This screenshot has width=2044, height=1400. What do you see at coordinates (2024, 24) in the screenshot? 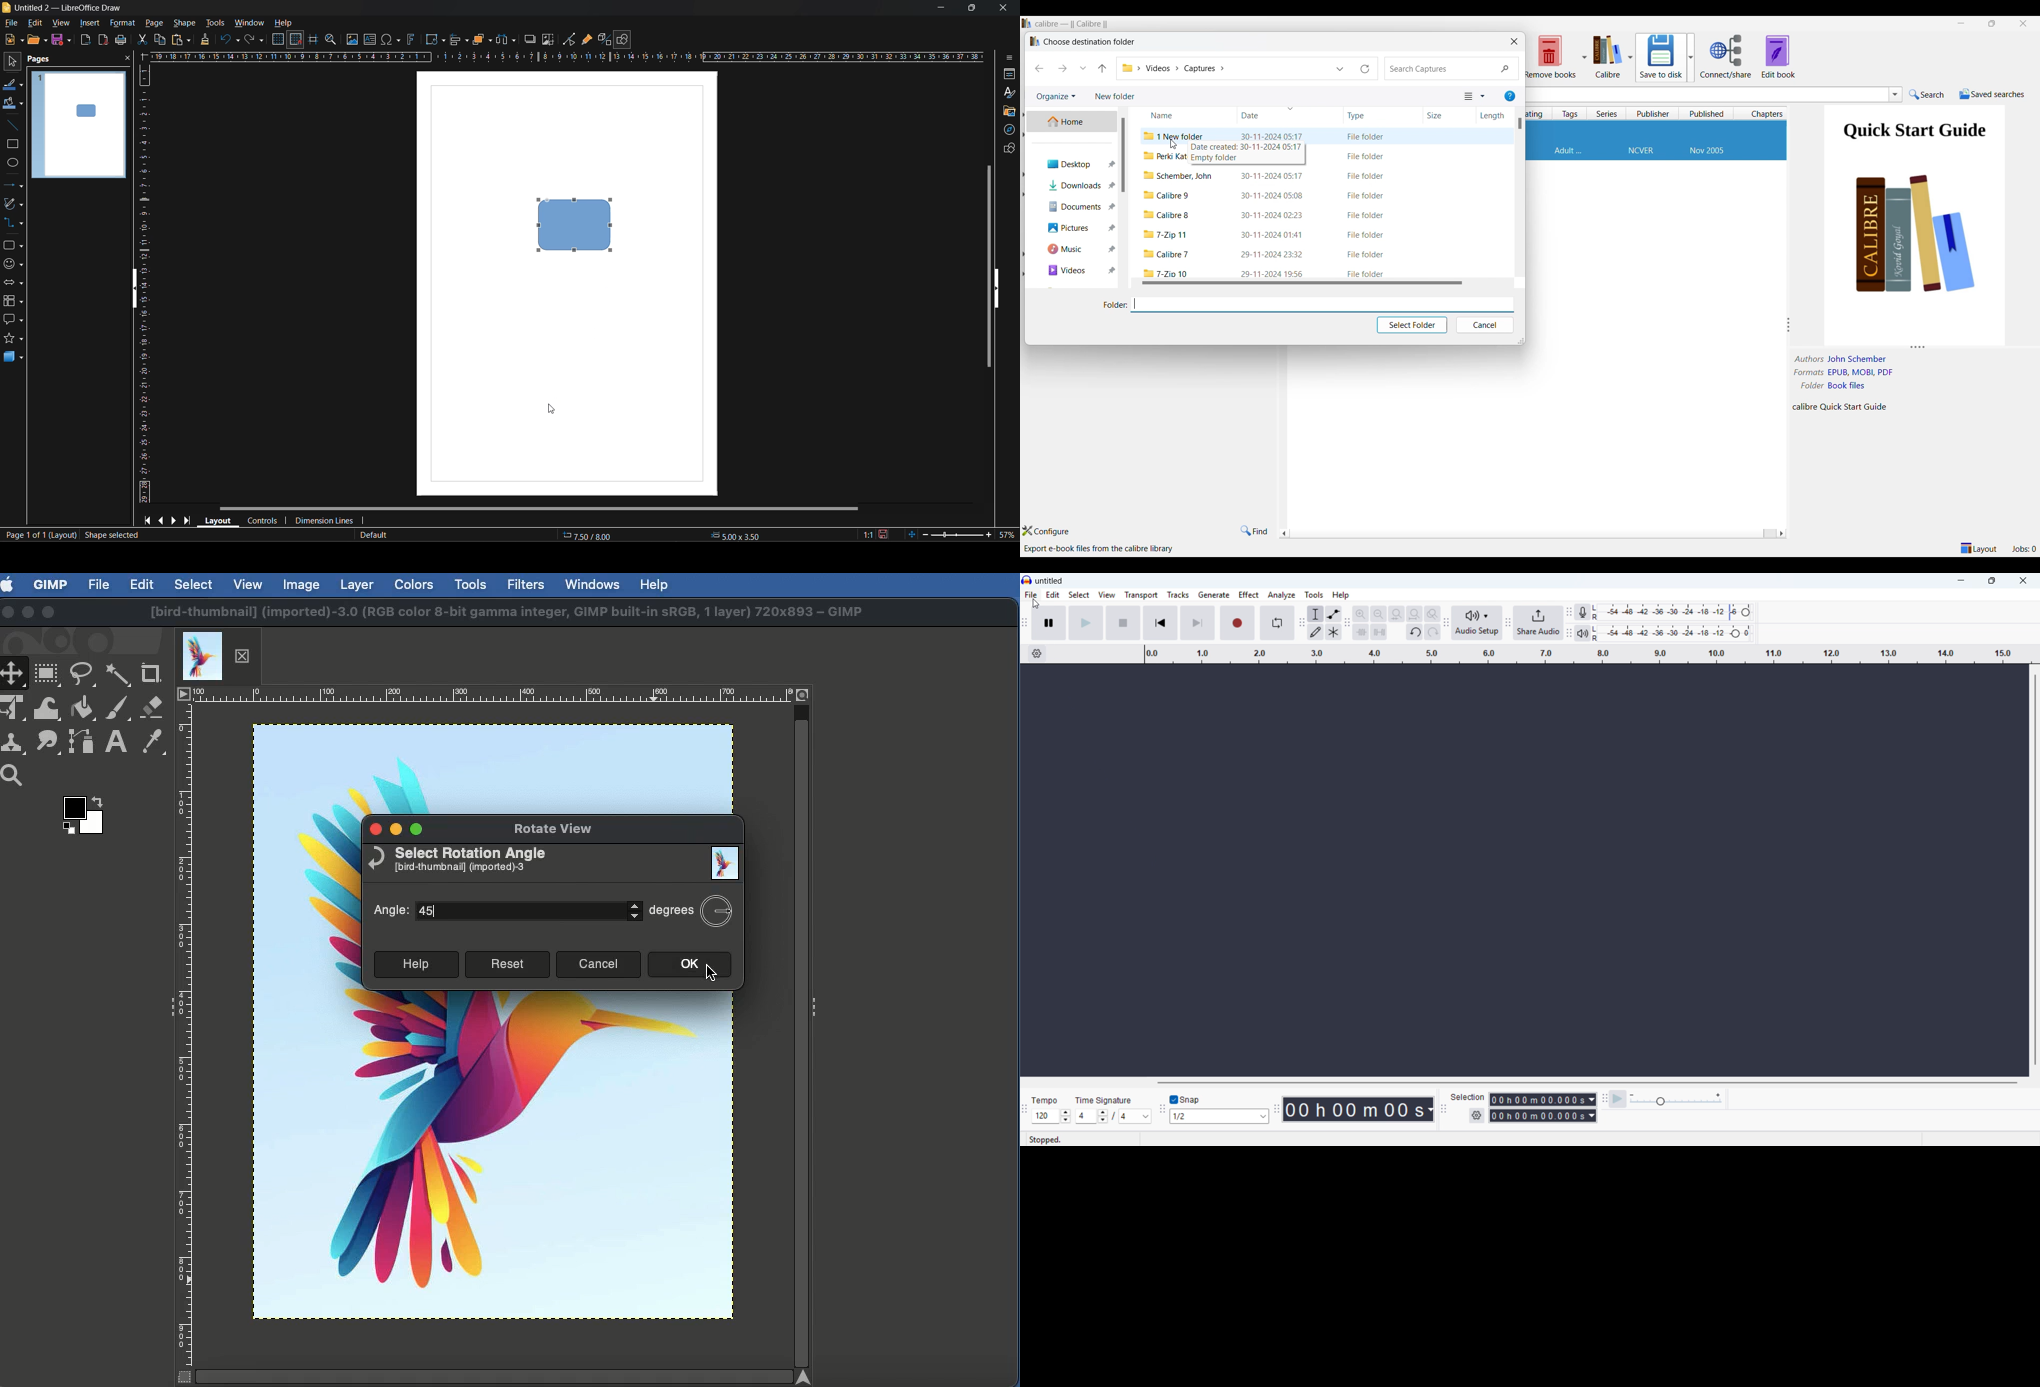
I see `Close interface` at bounding box center [2024, 24].